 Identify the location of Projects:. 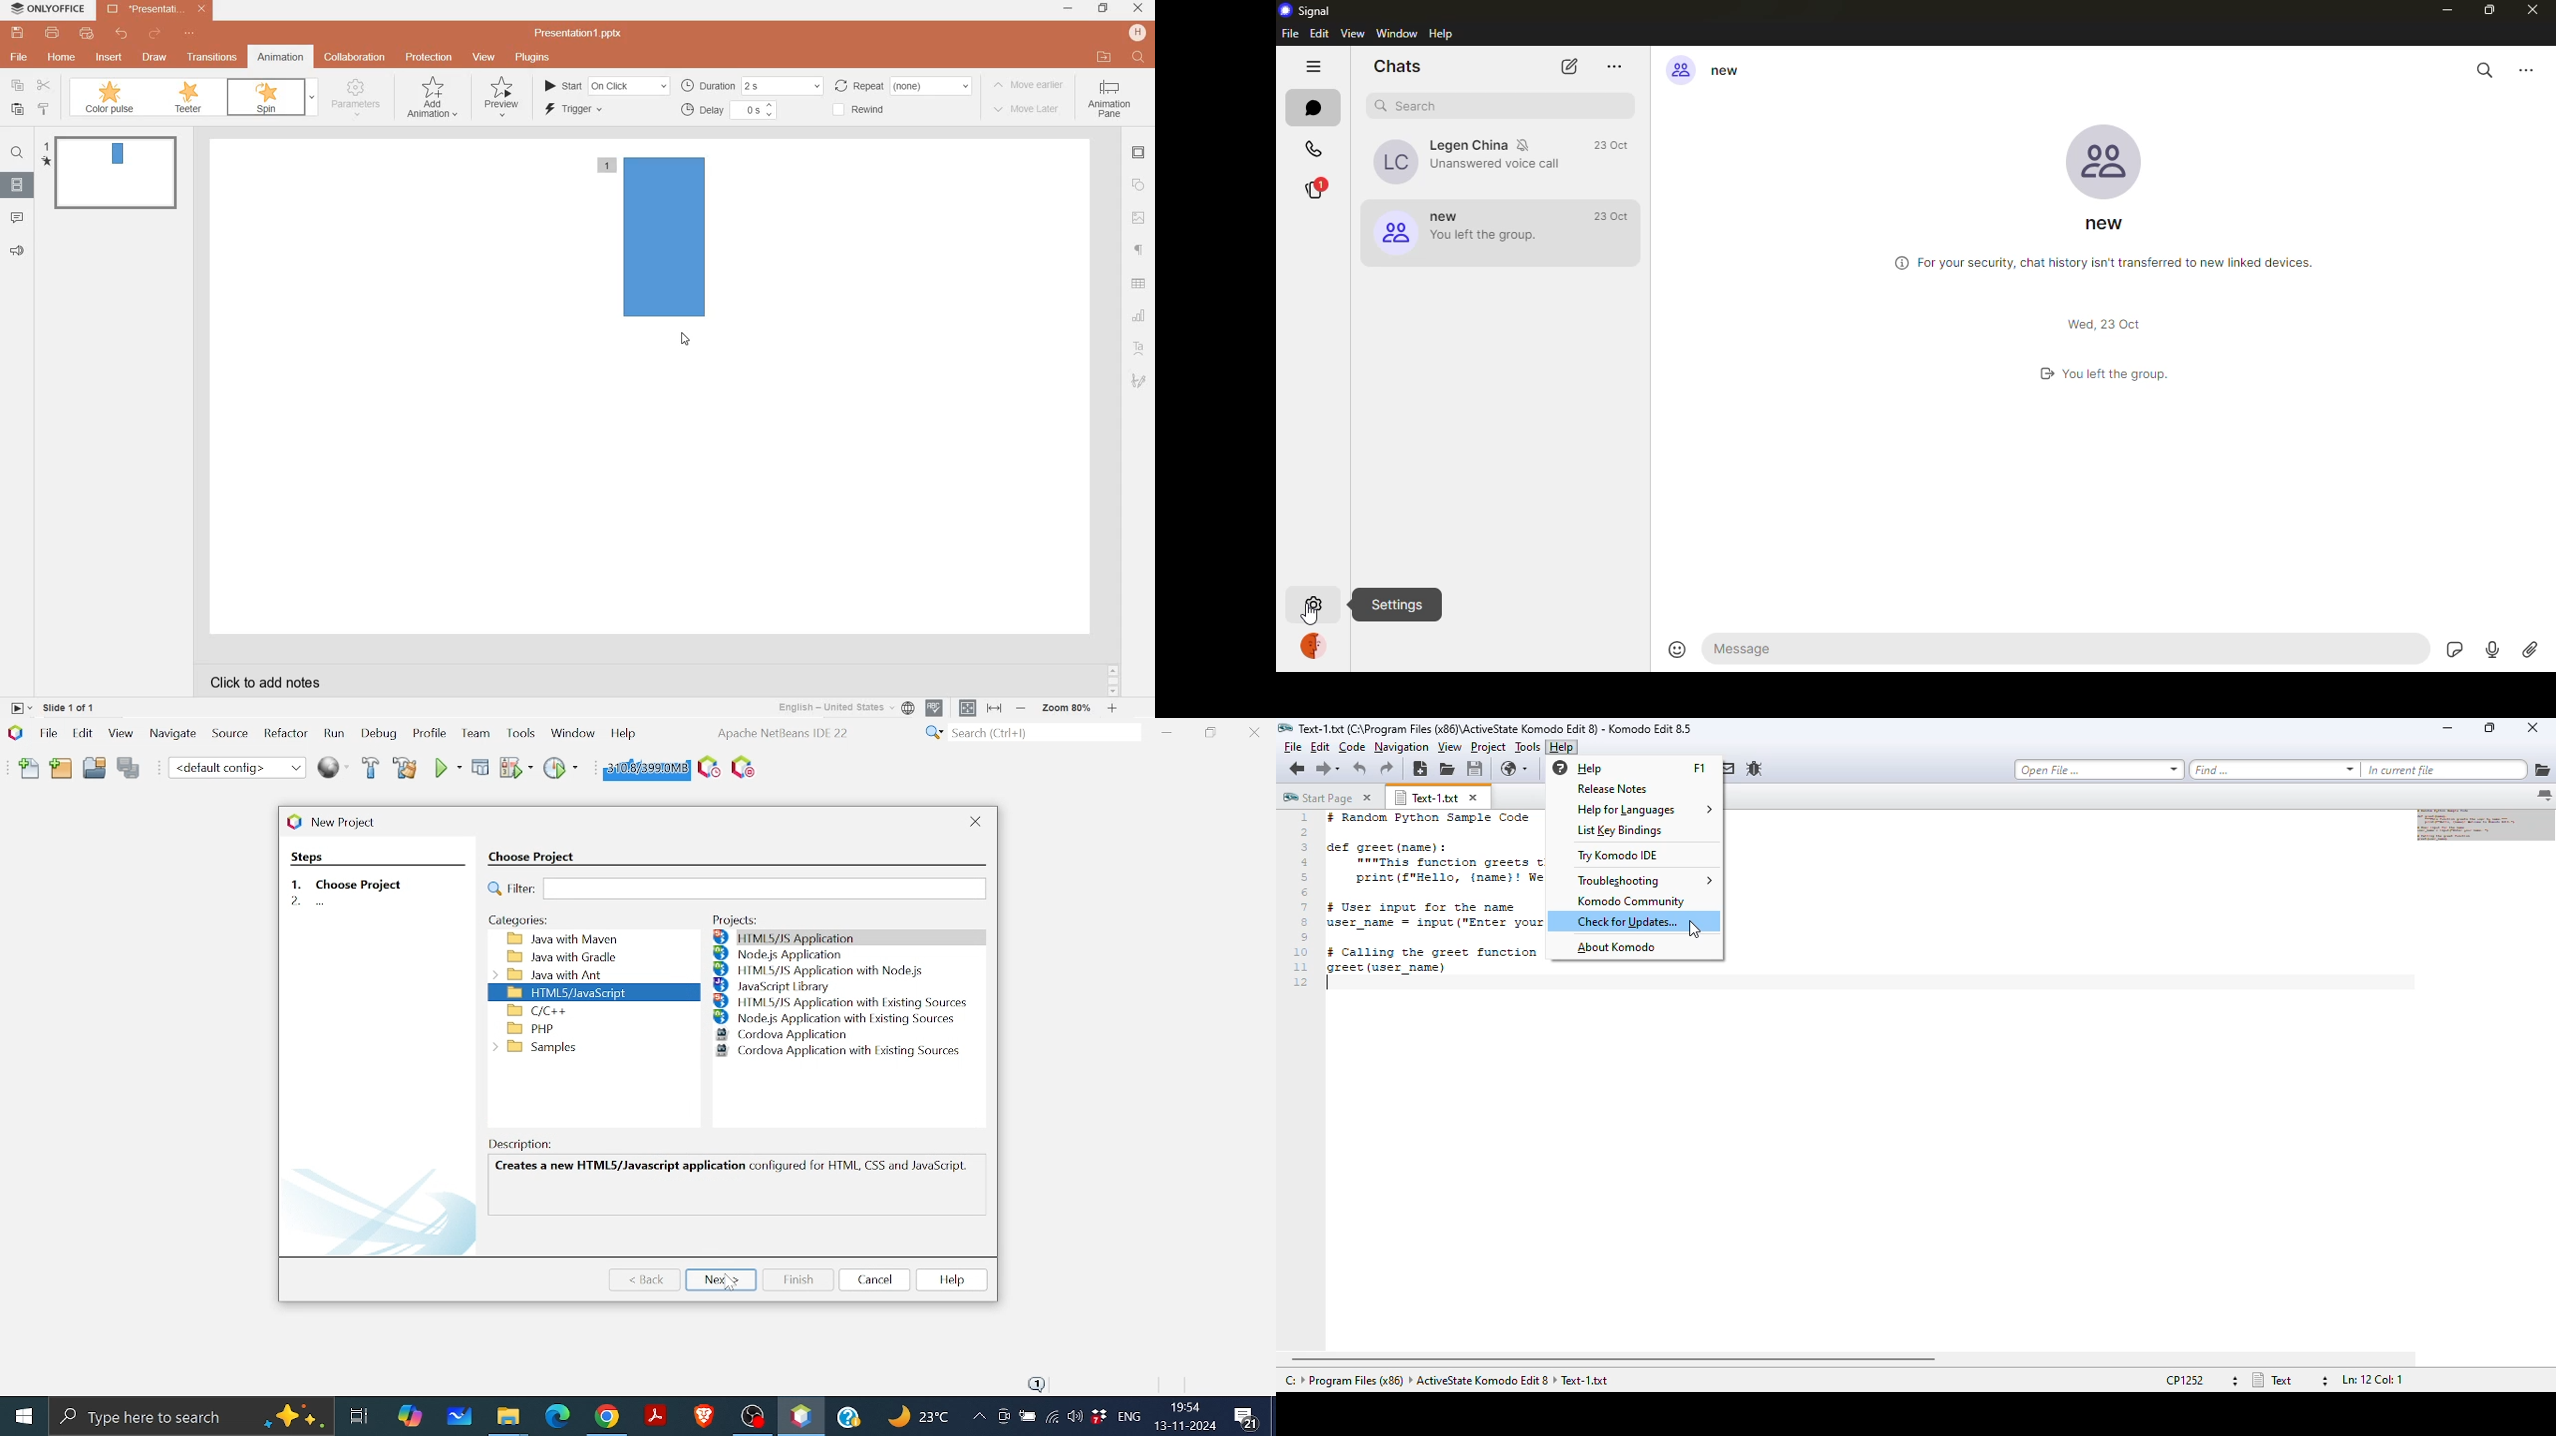
(741, 918).